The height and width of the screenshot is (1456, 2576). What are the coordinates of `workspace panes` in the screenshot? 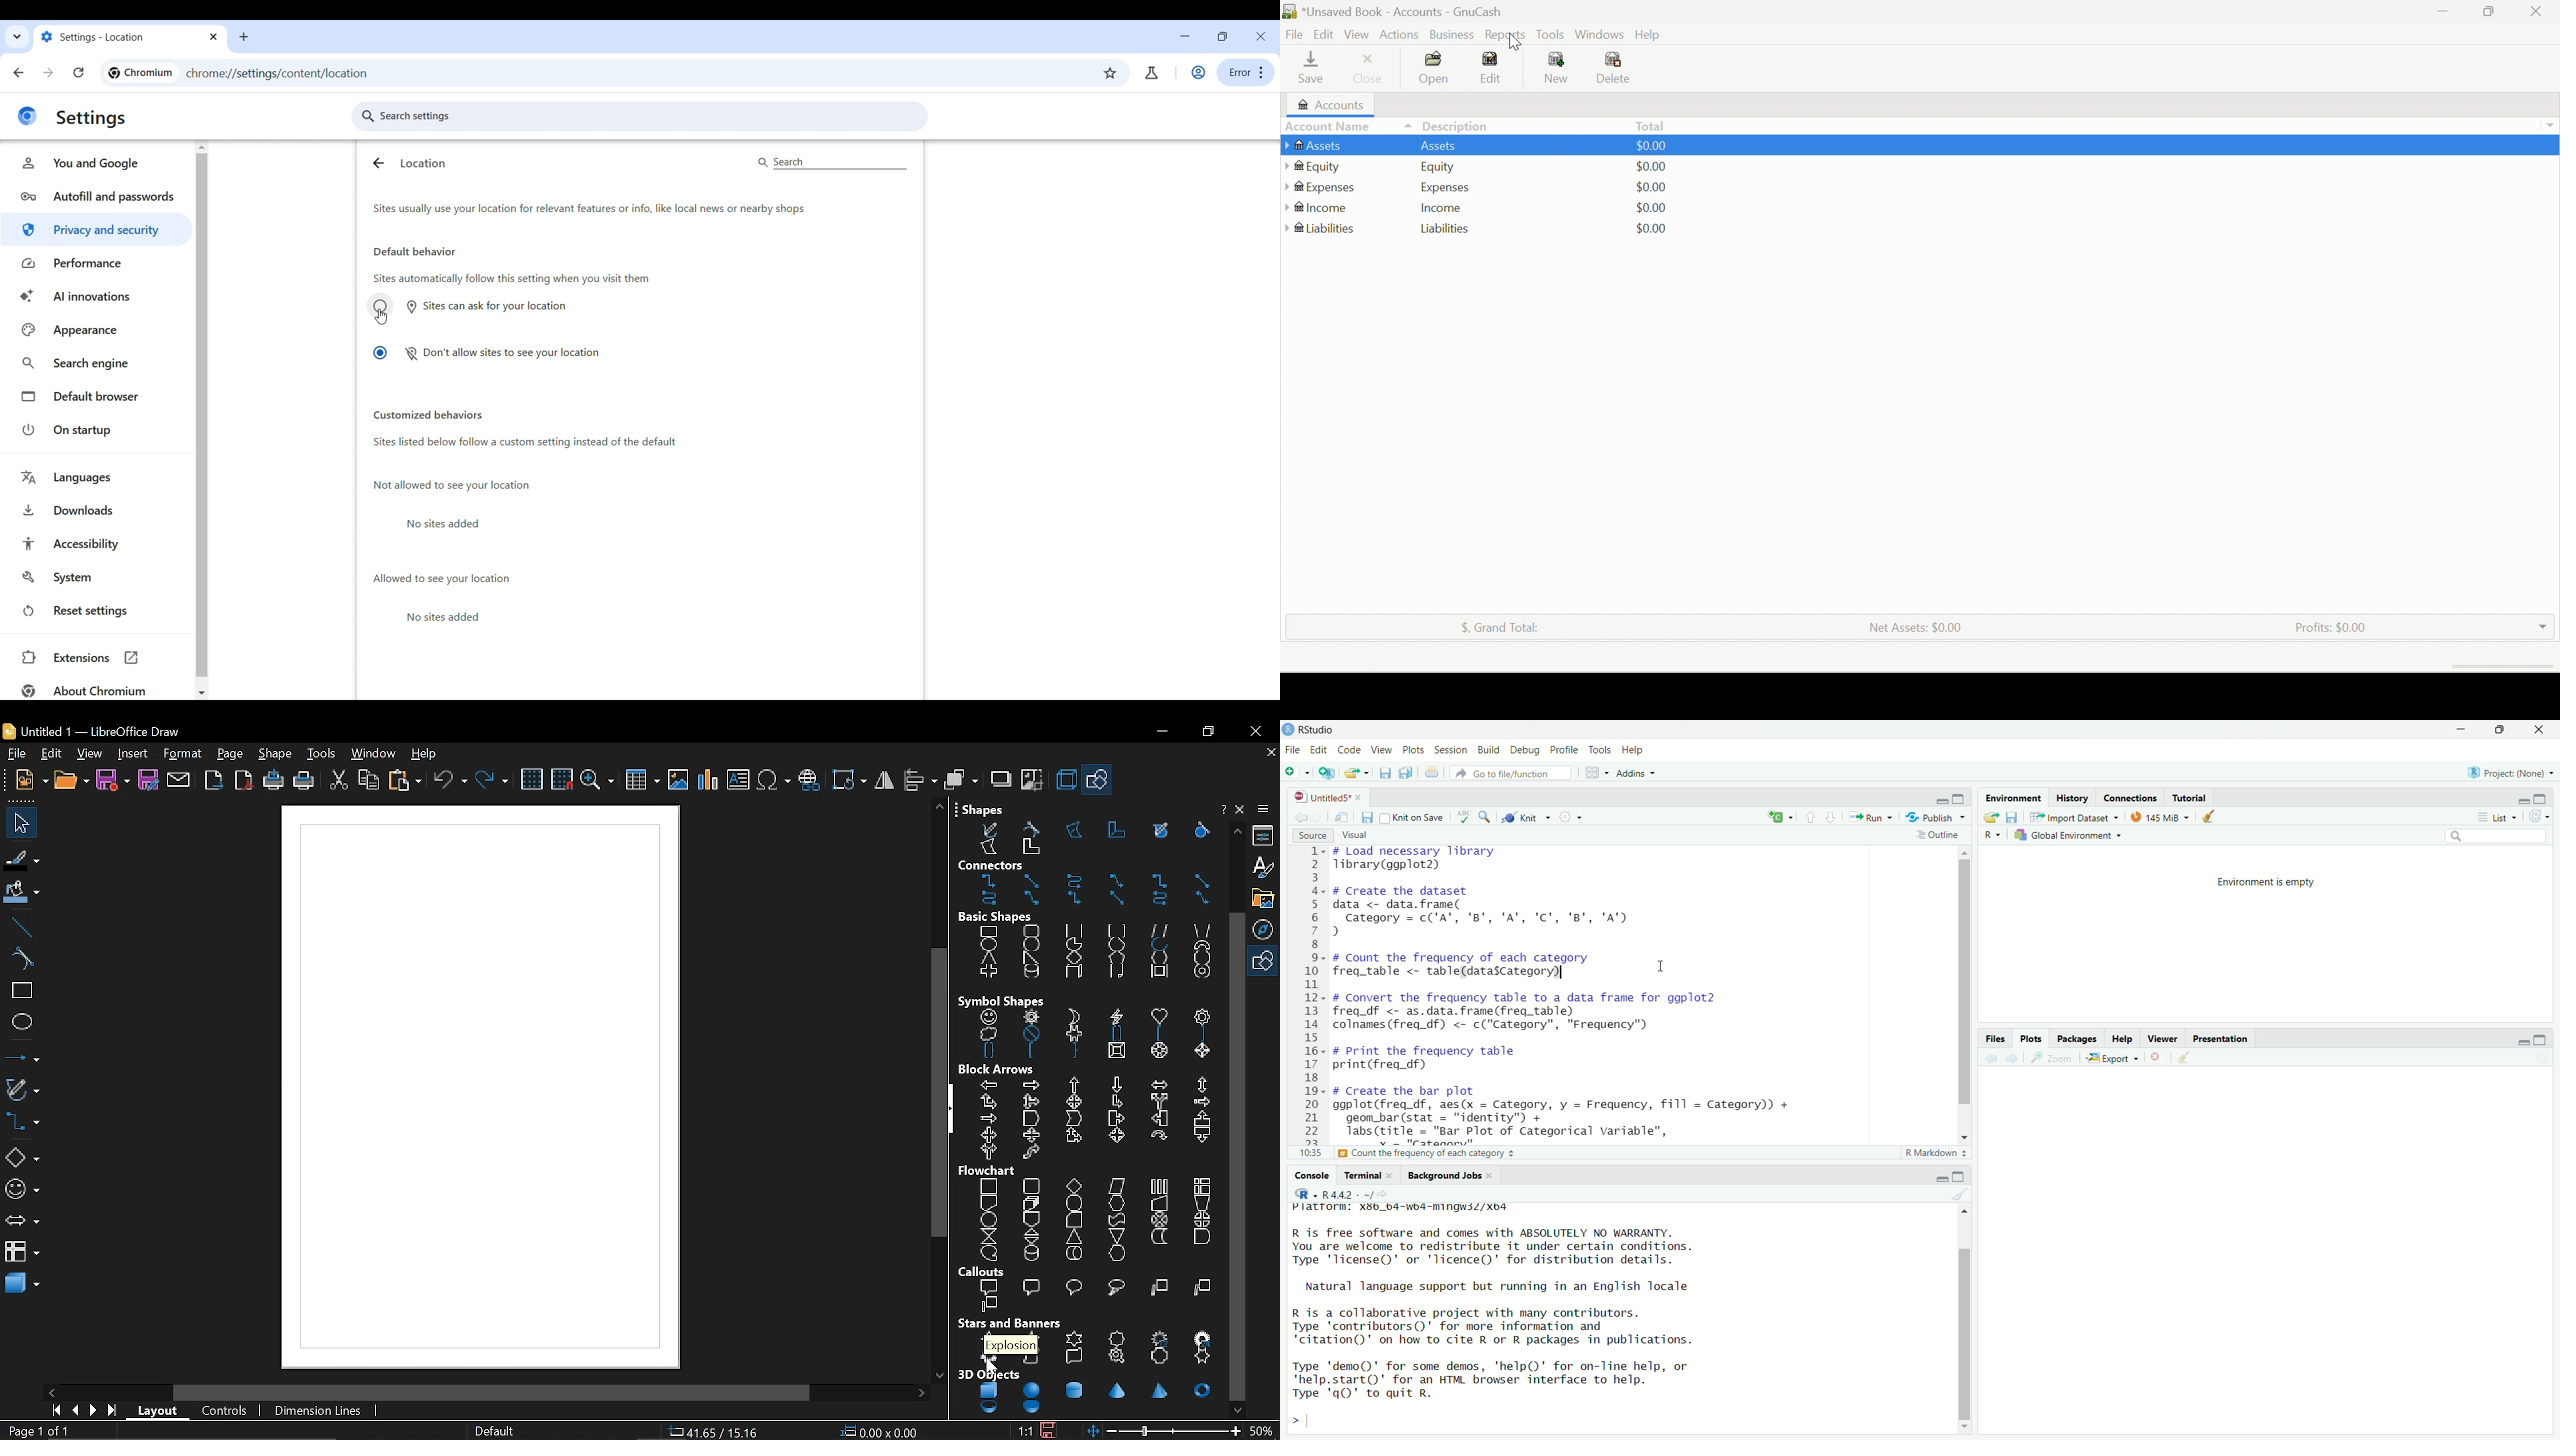 It's located at (1595, 775).